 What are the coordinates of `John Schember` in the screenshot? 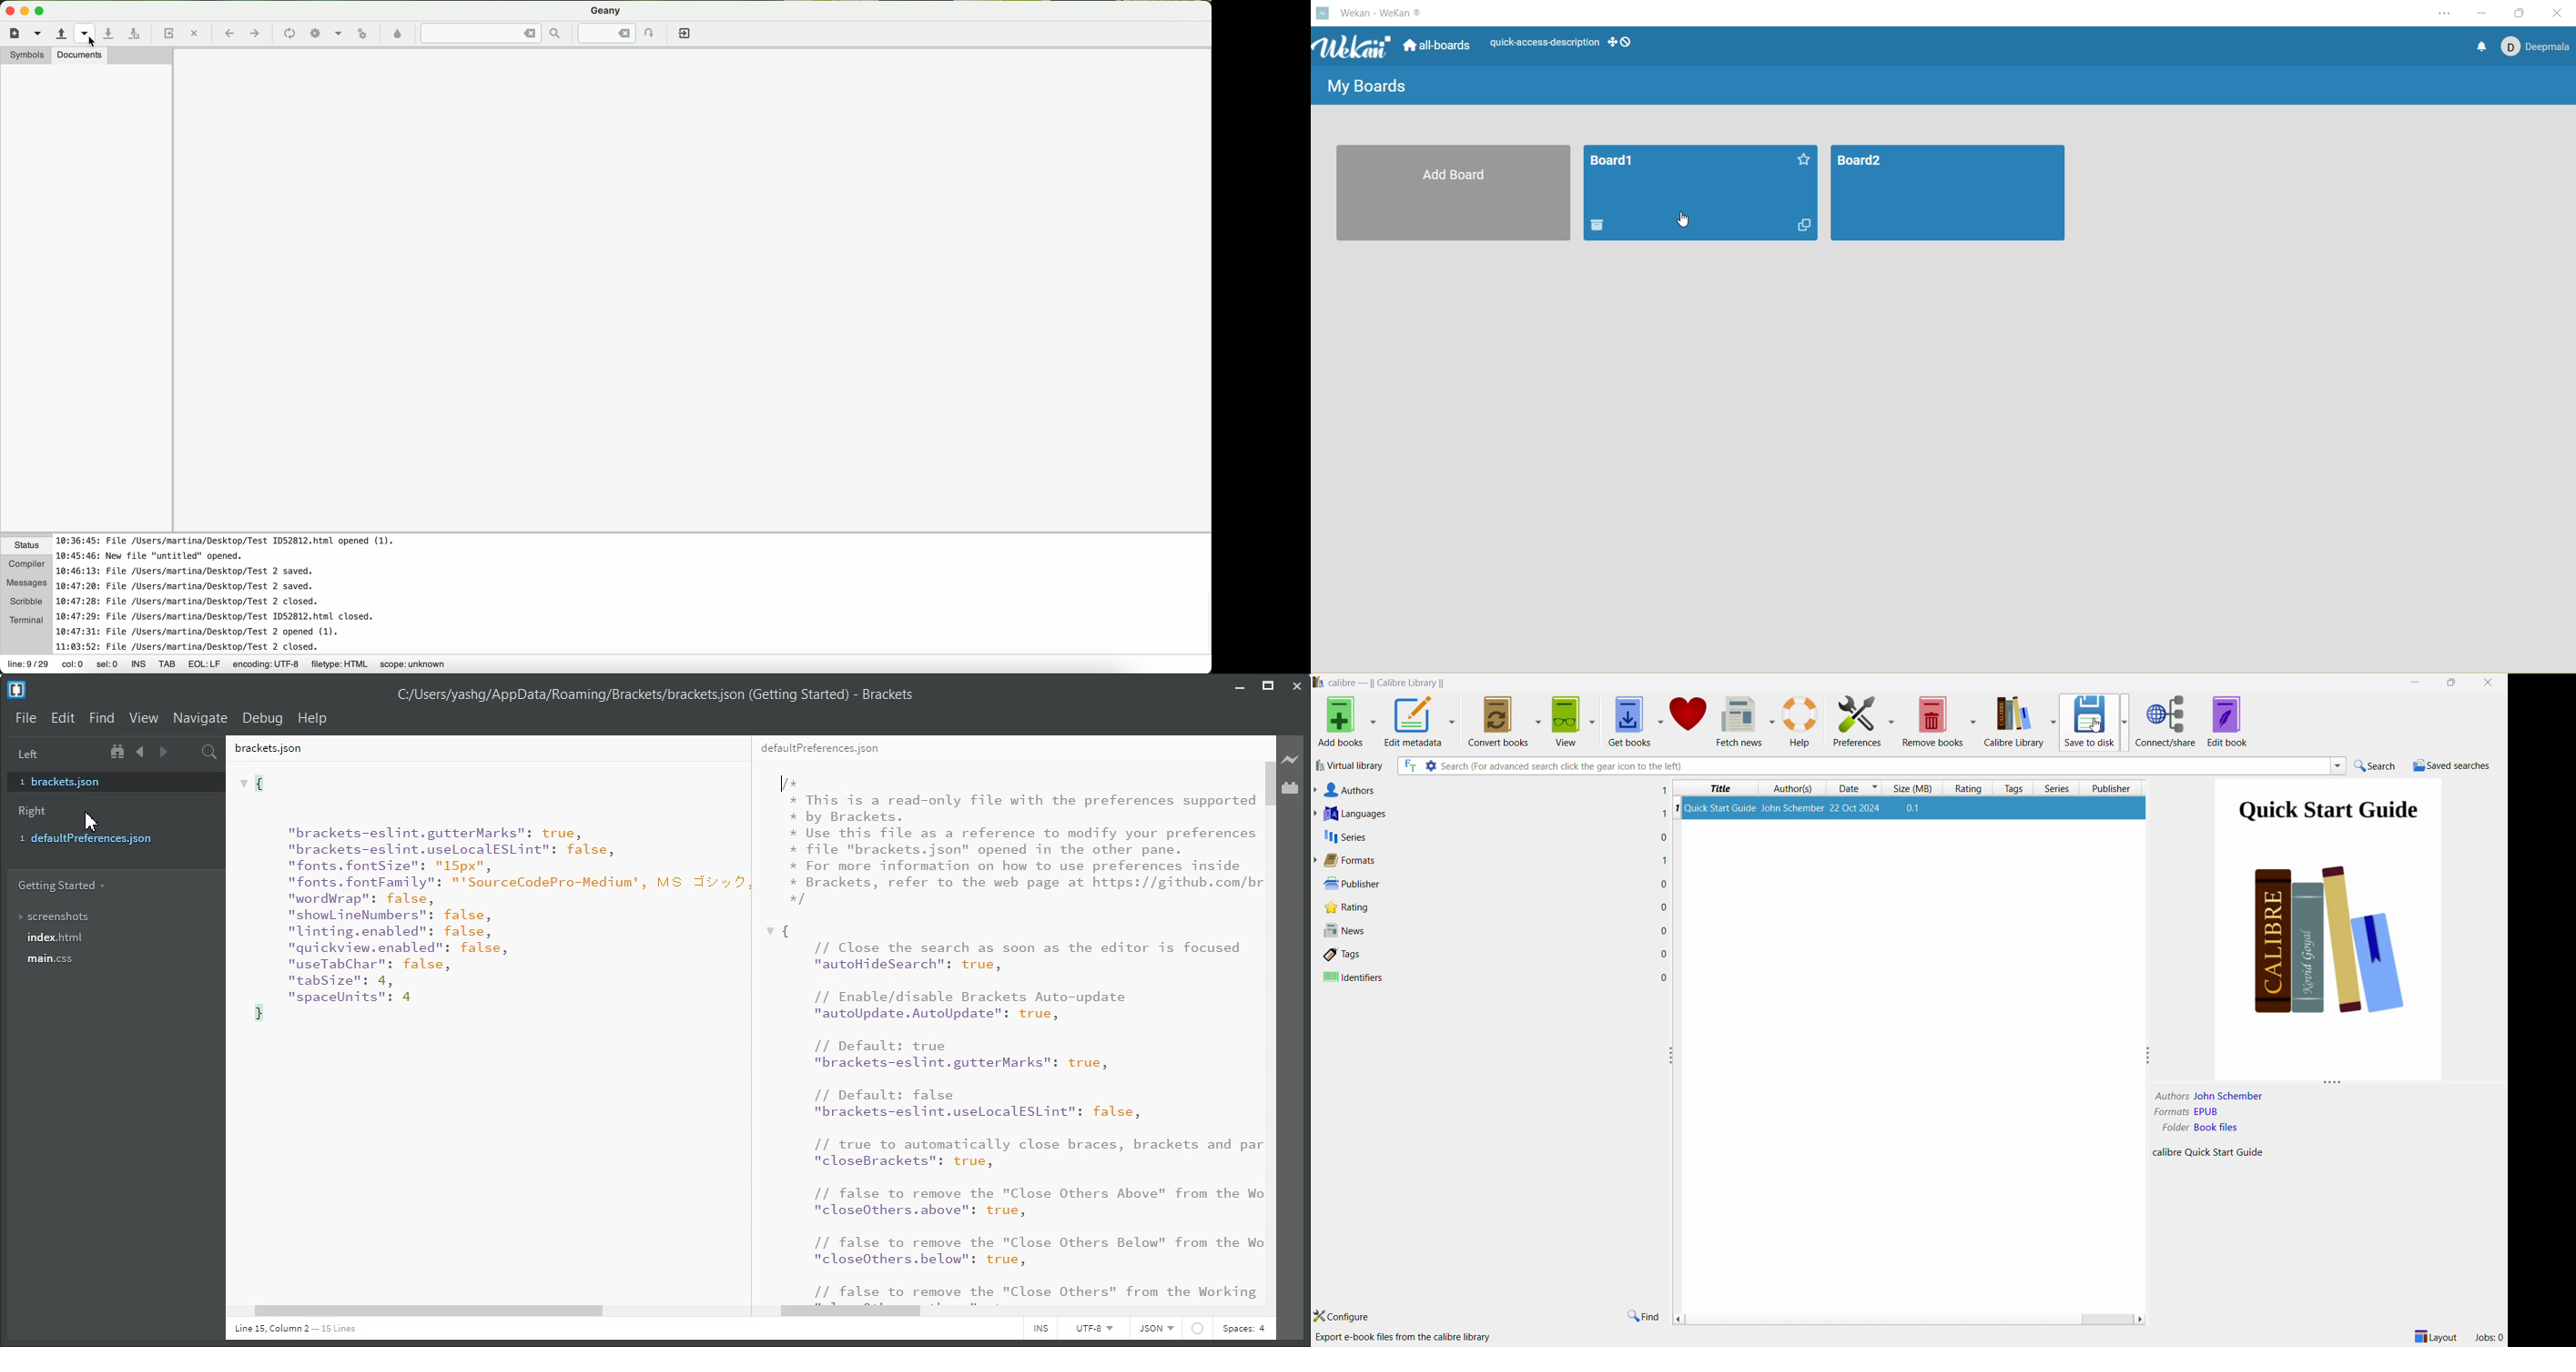 It's located at (2233, 1096).